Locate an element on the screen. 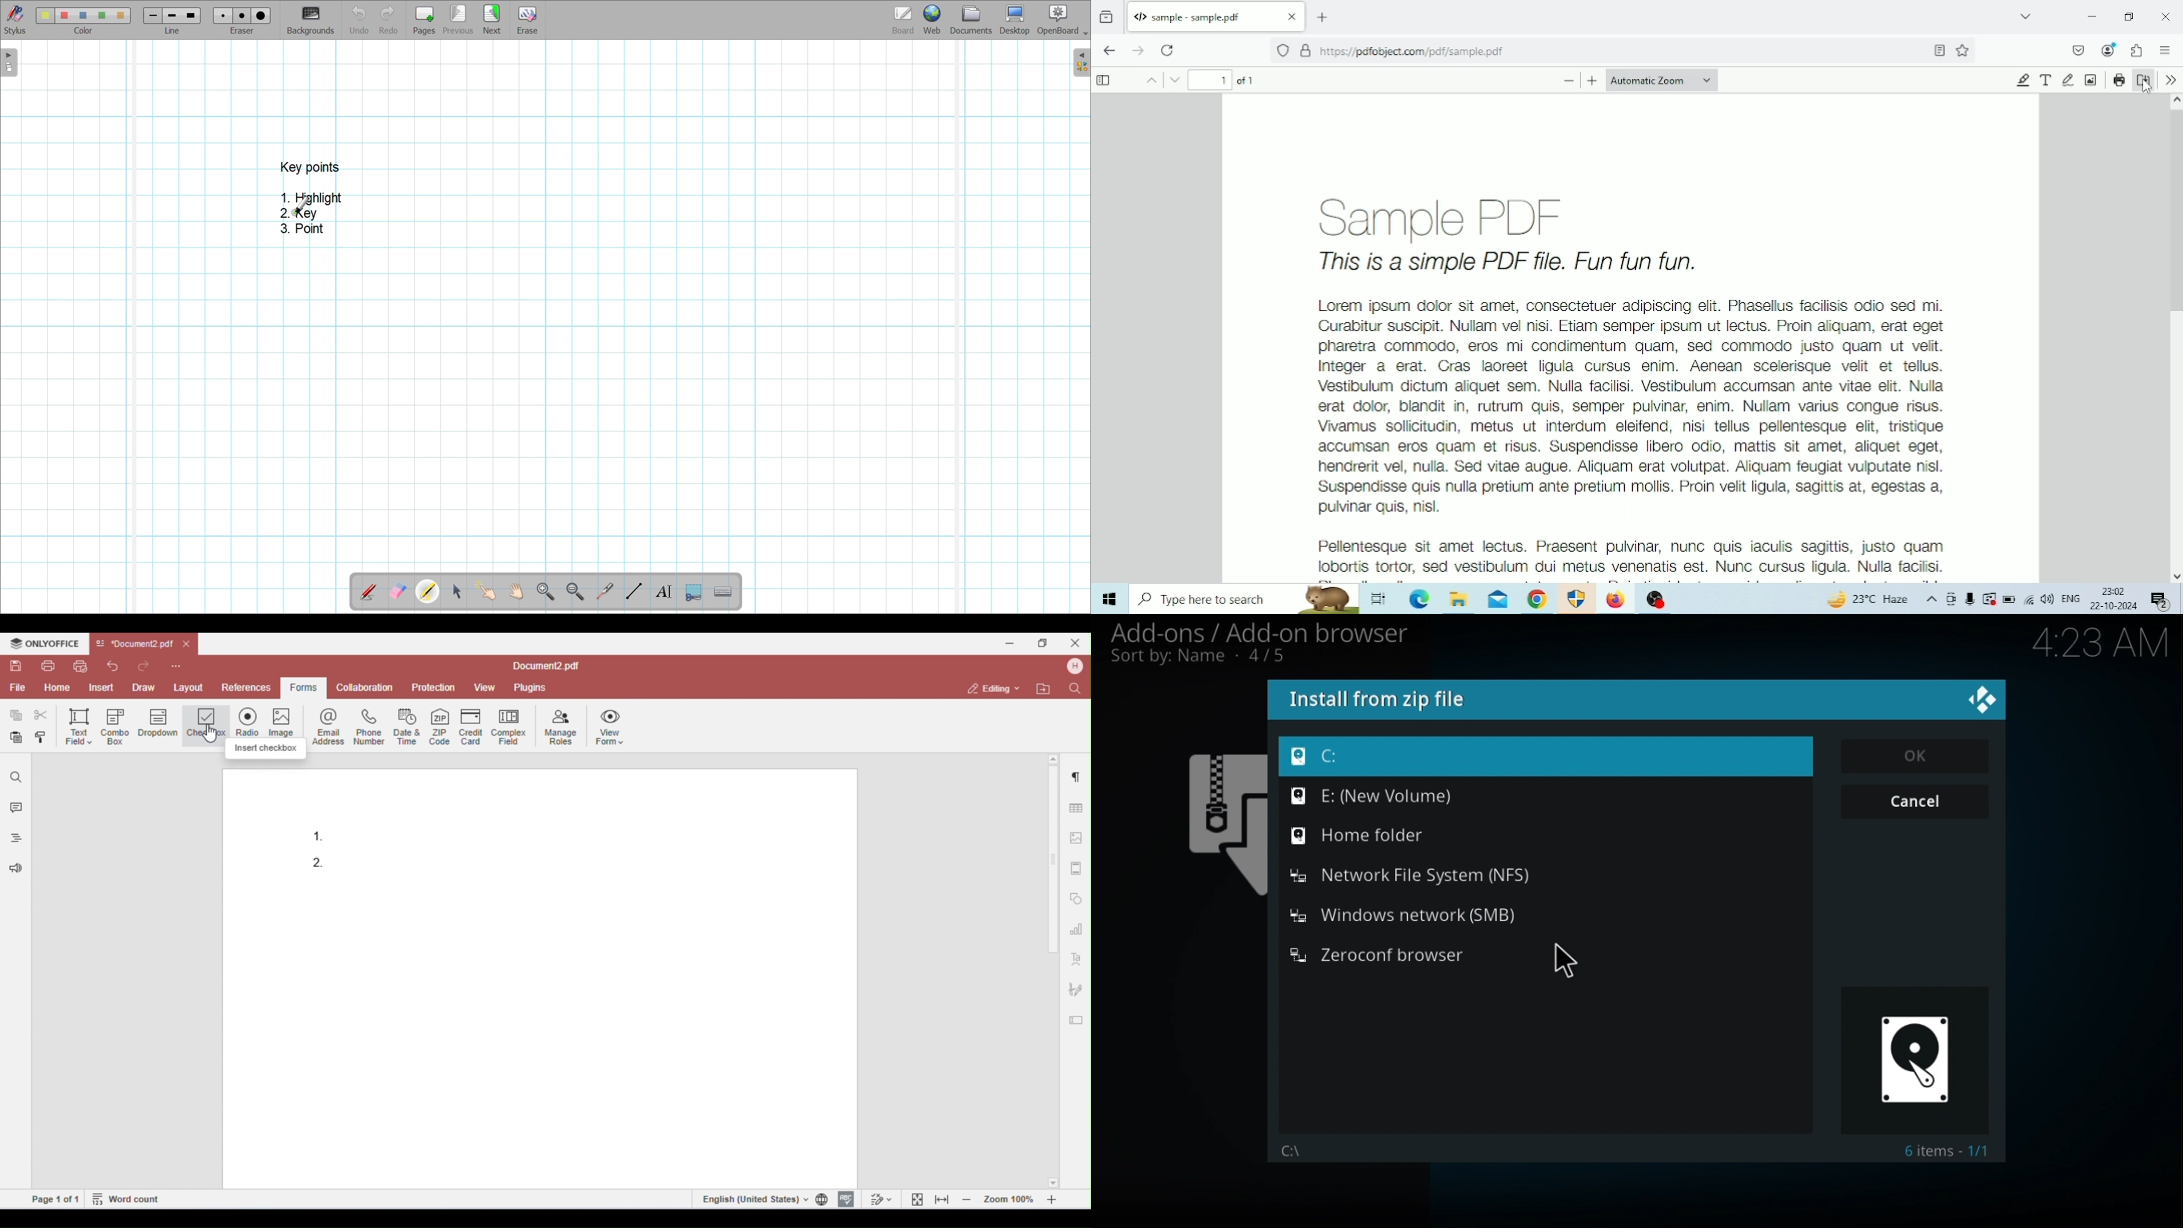 This screenshot has height=1232, width=2184. eraser 3 is located at coordinates (262, 15).